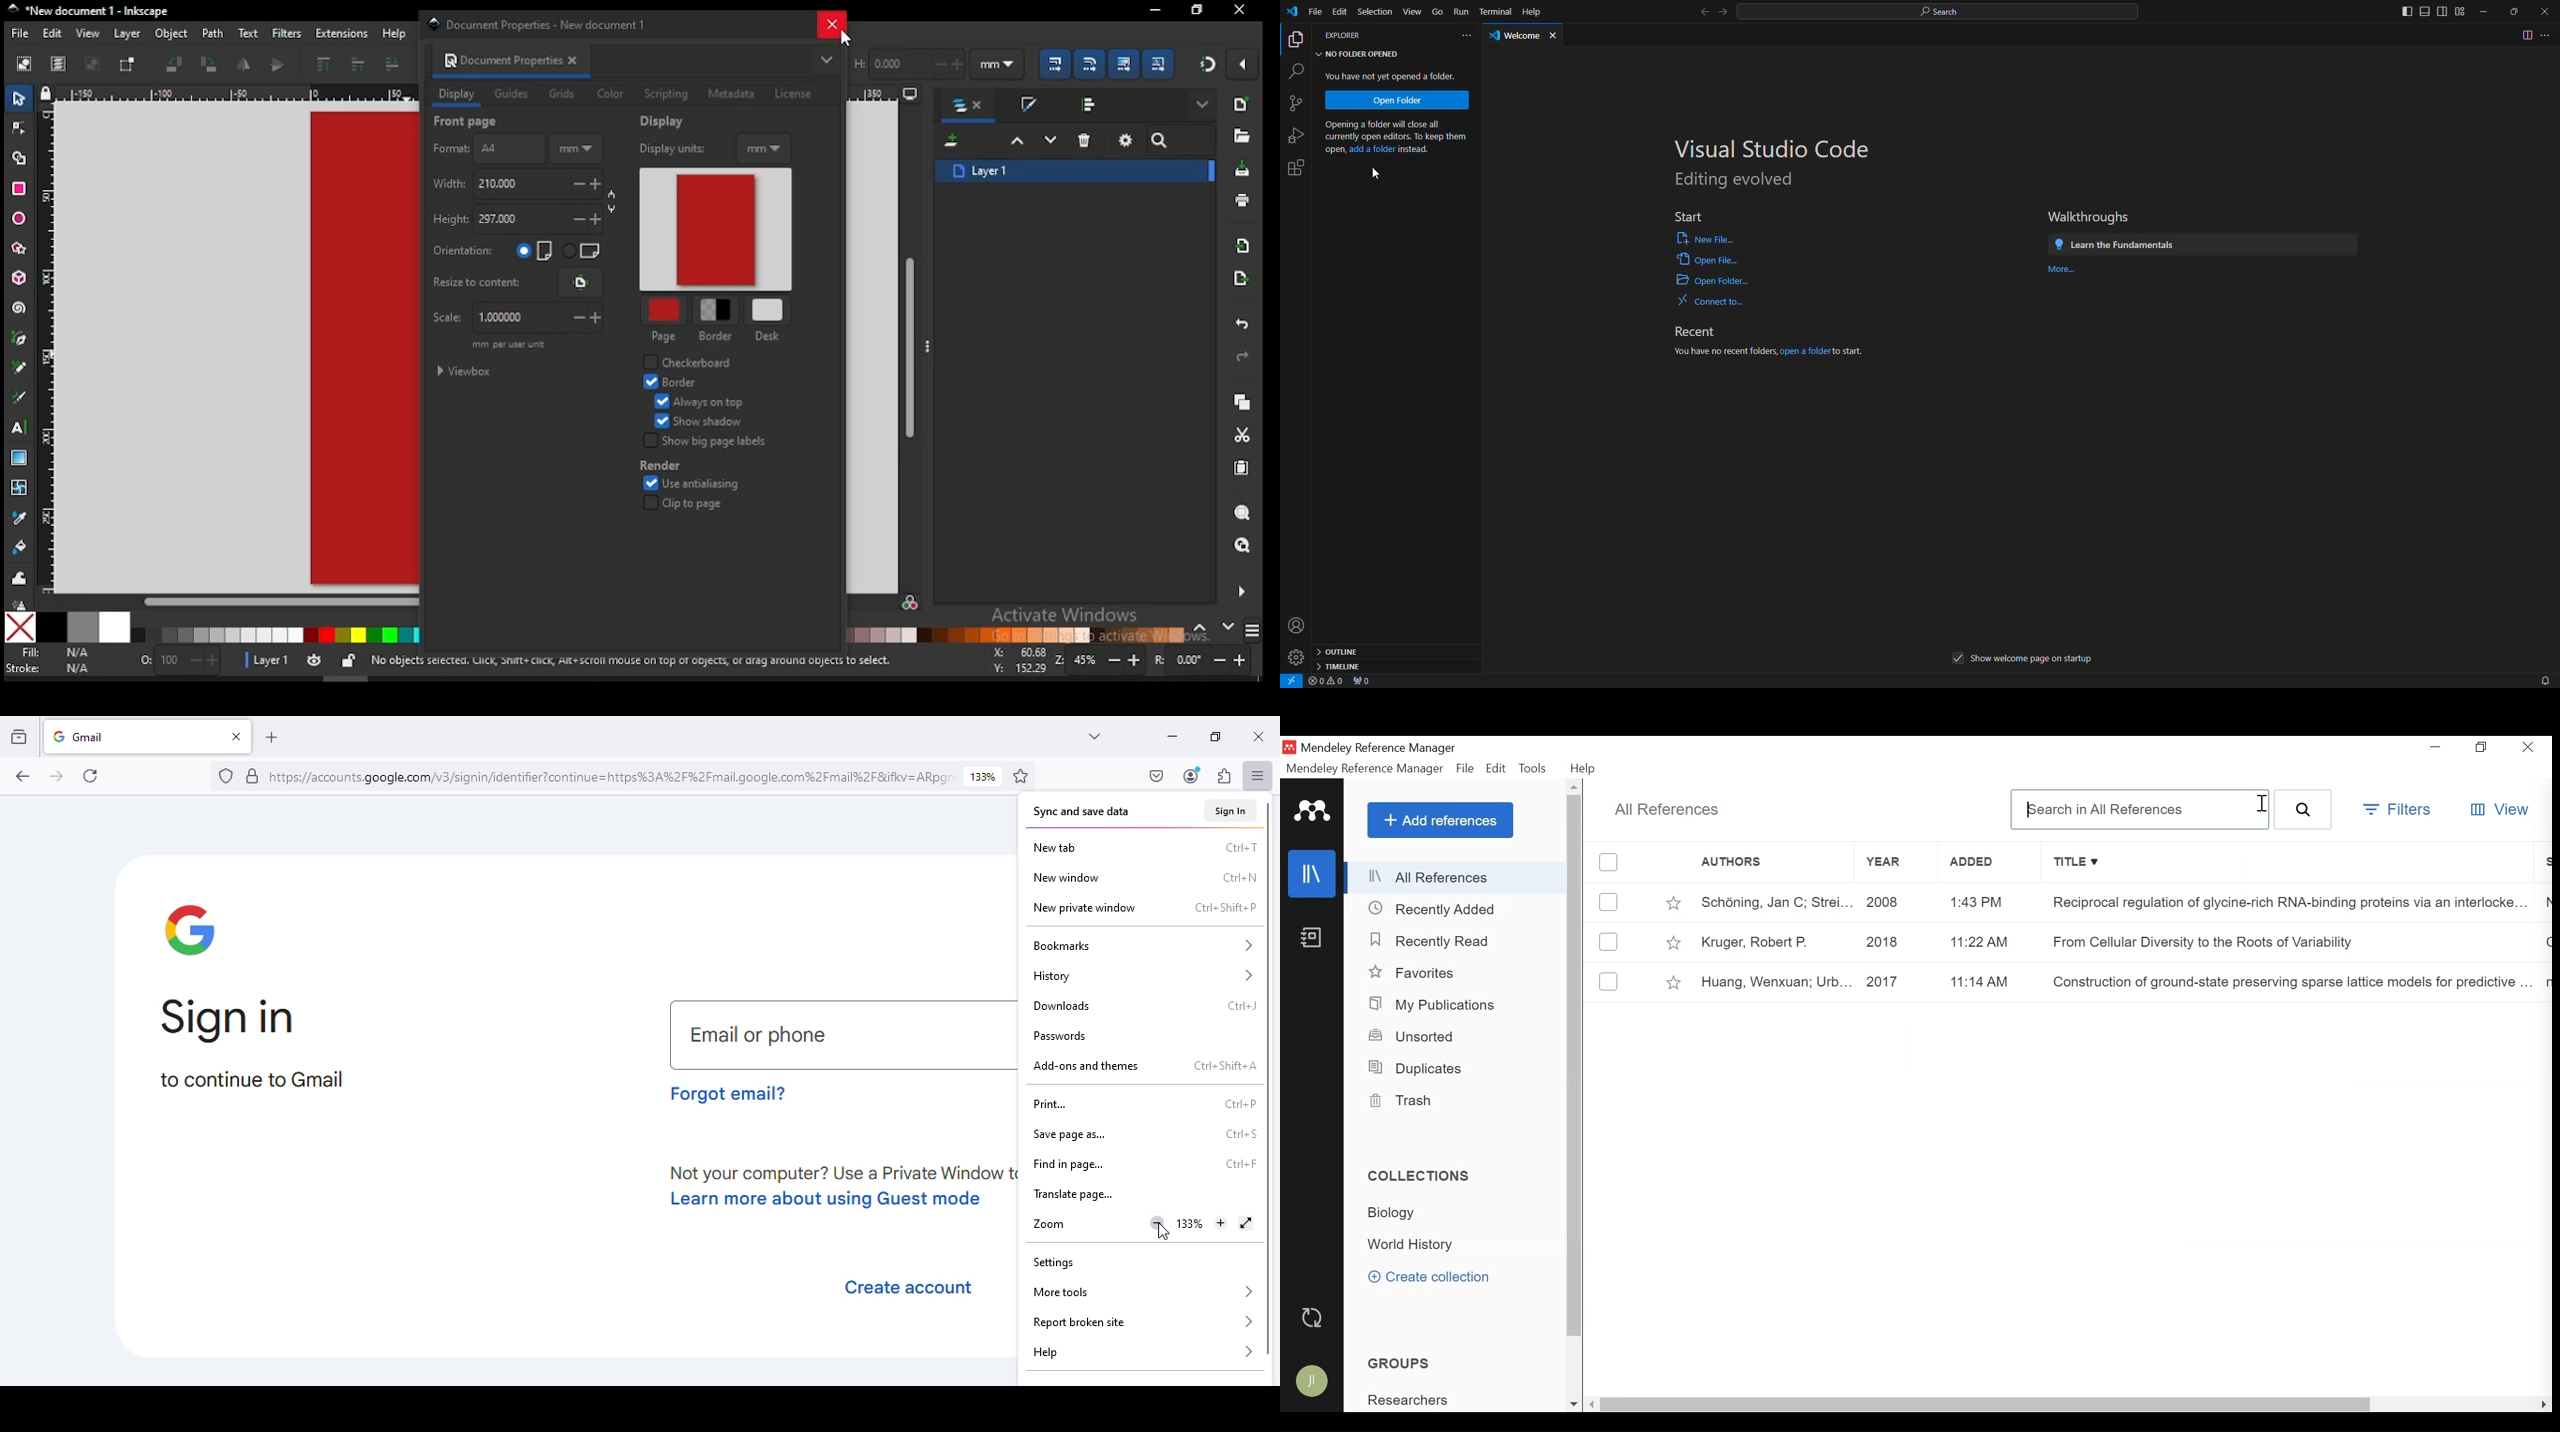 Image resolution: width=2576 pixels, height=1456 pixels. I want to click on 11:22 AM, so click(1993, 941).